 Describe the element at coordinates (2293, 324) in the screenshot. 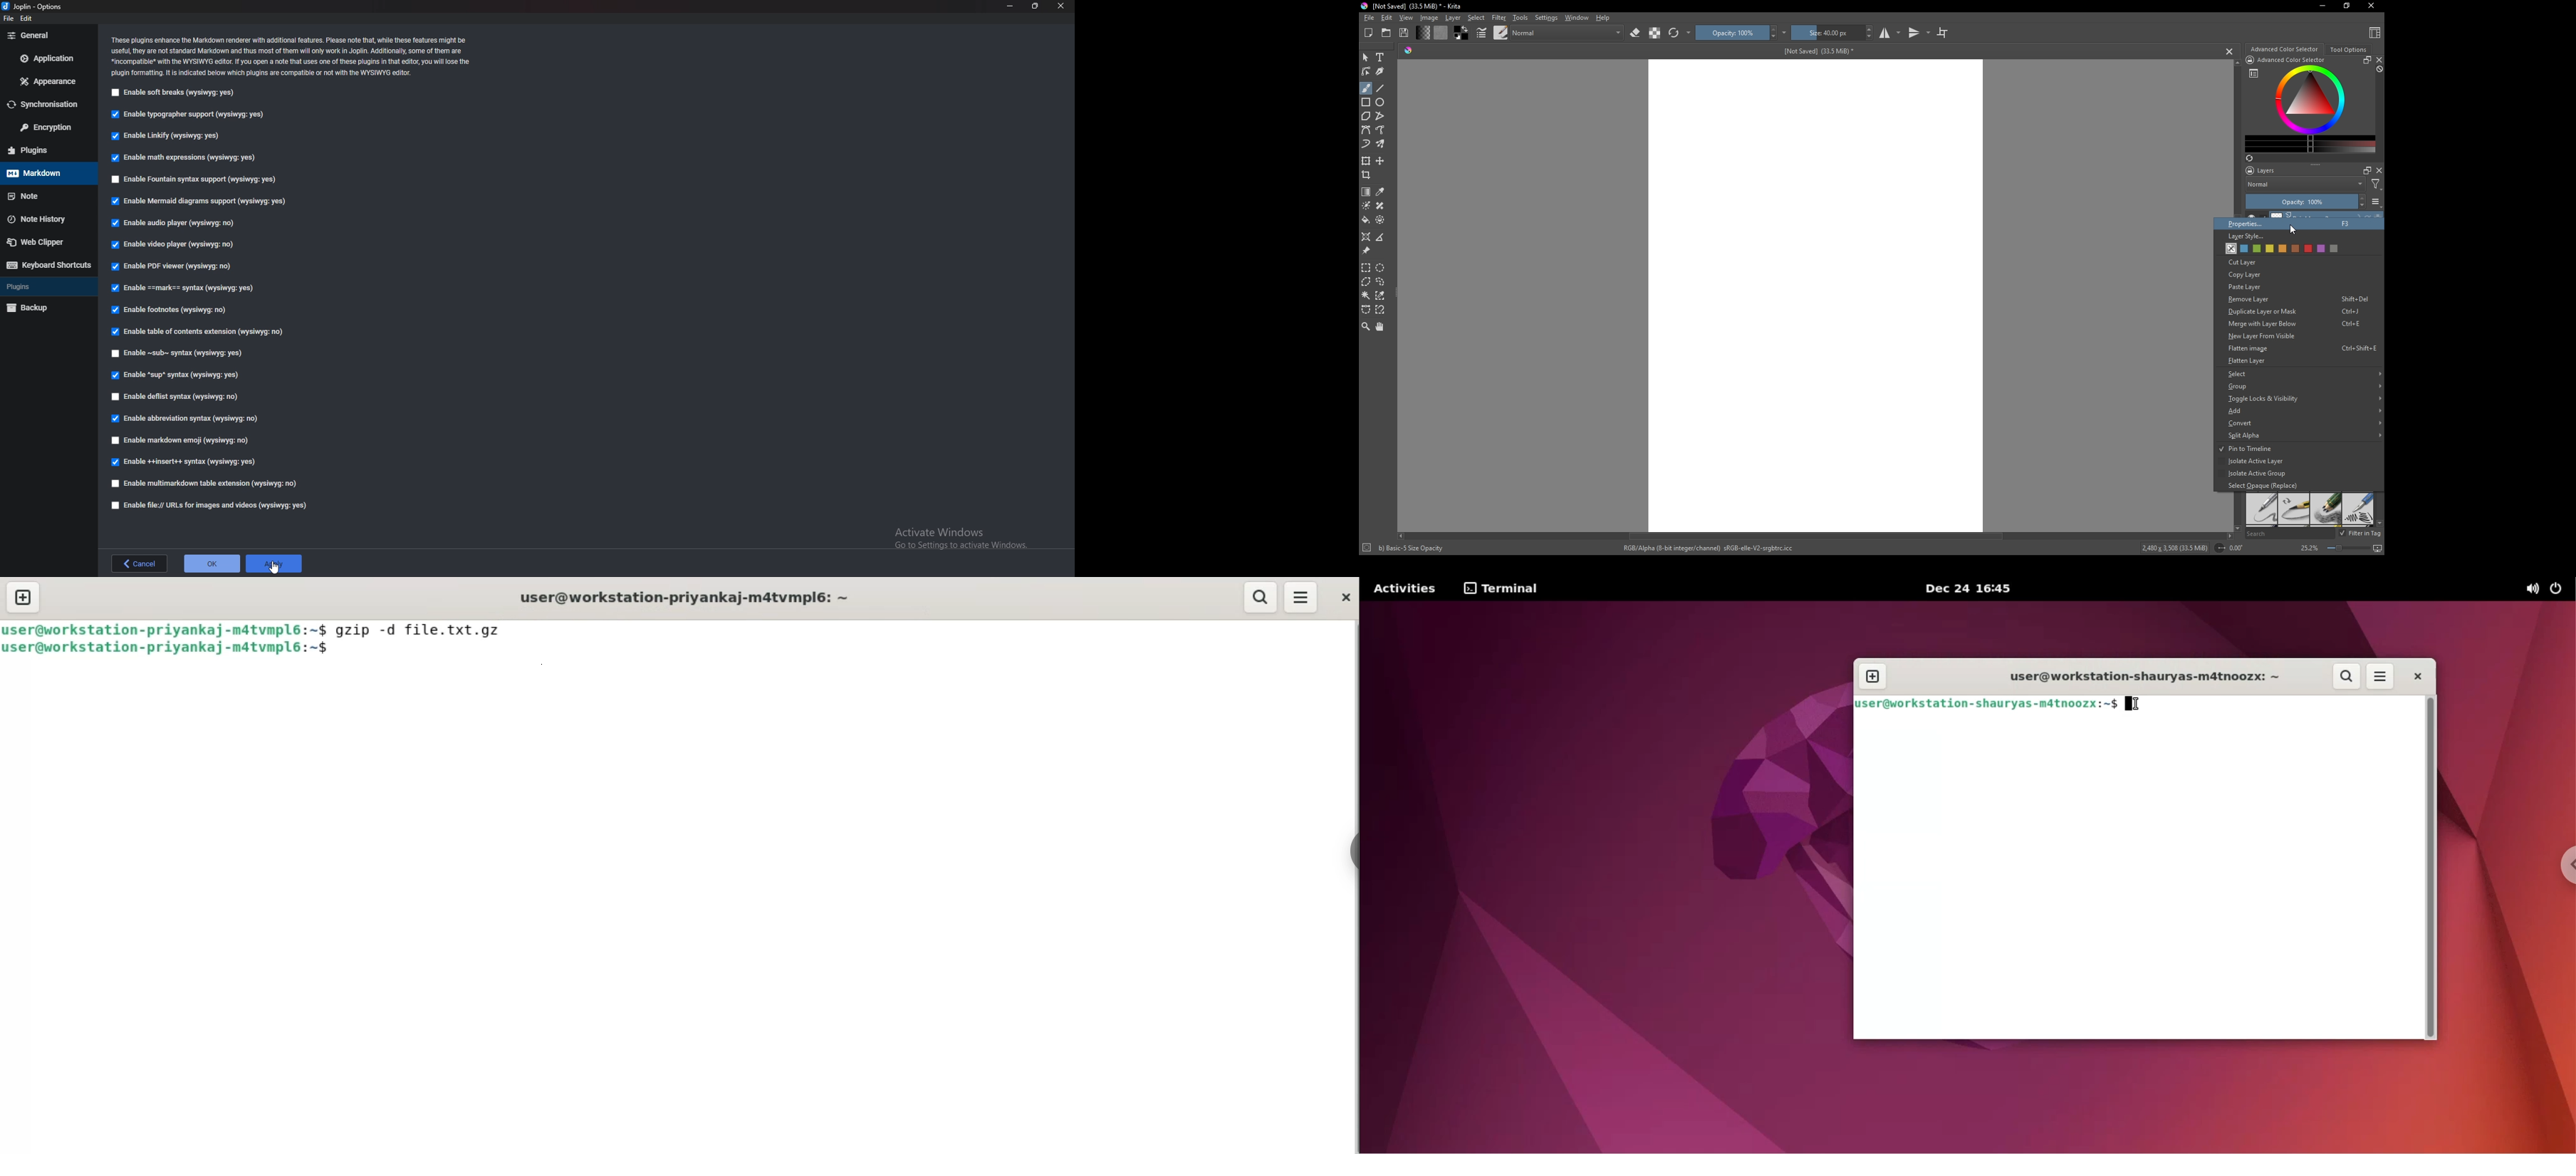

I see `| Merge with Layer Below CHrieE` at that location.